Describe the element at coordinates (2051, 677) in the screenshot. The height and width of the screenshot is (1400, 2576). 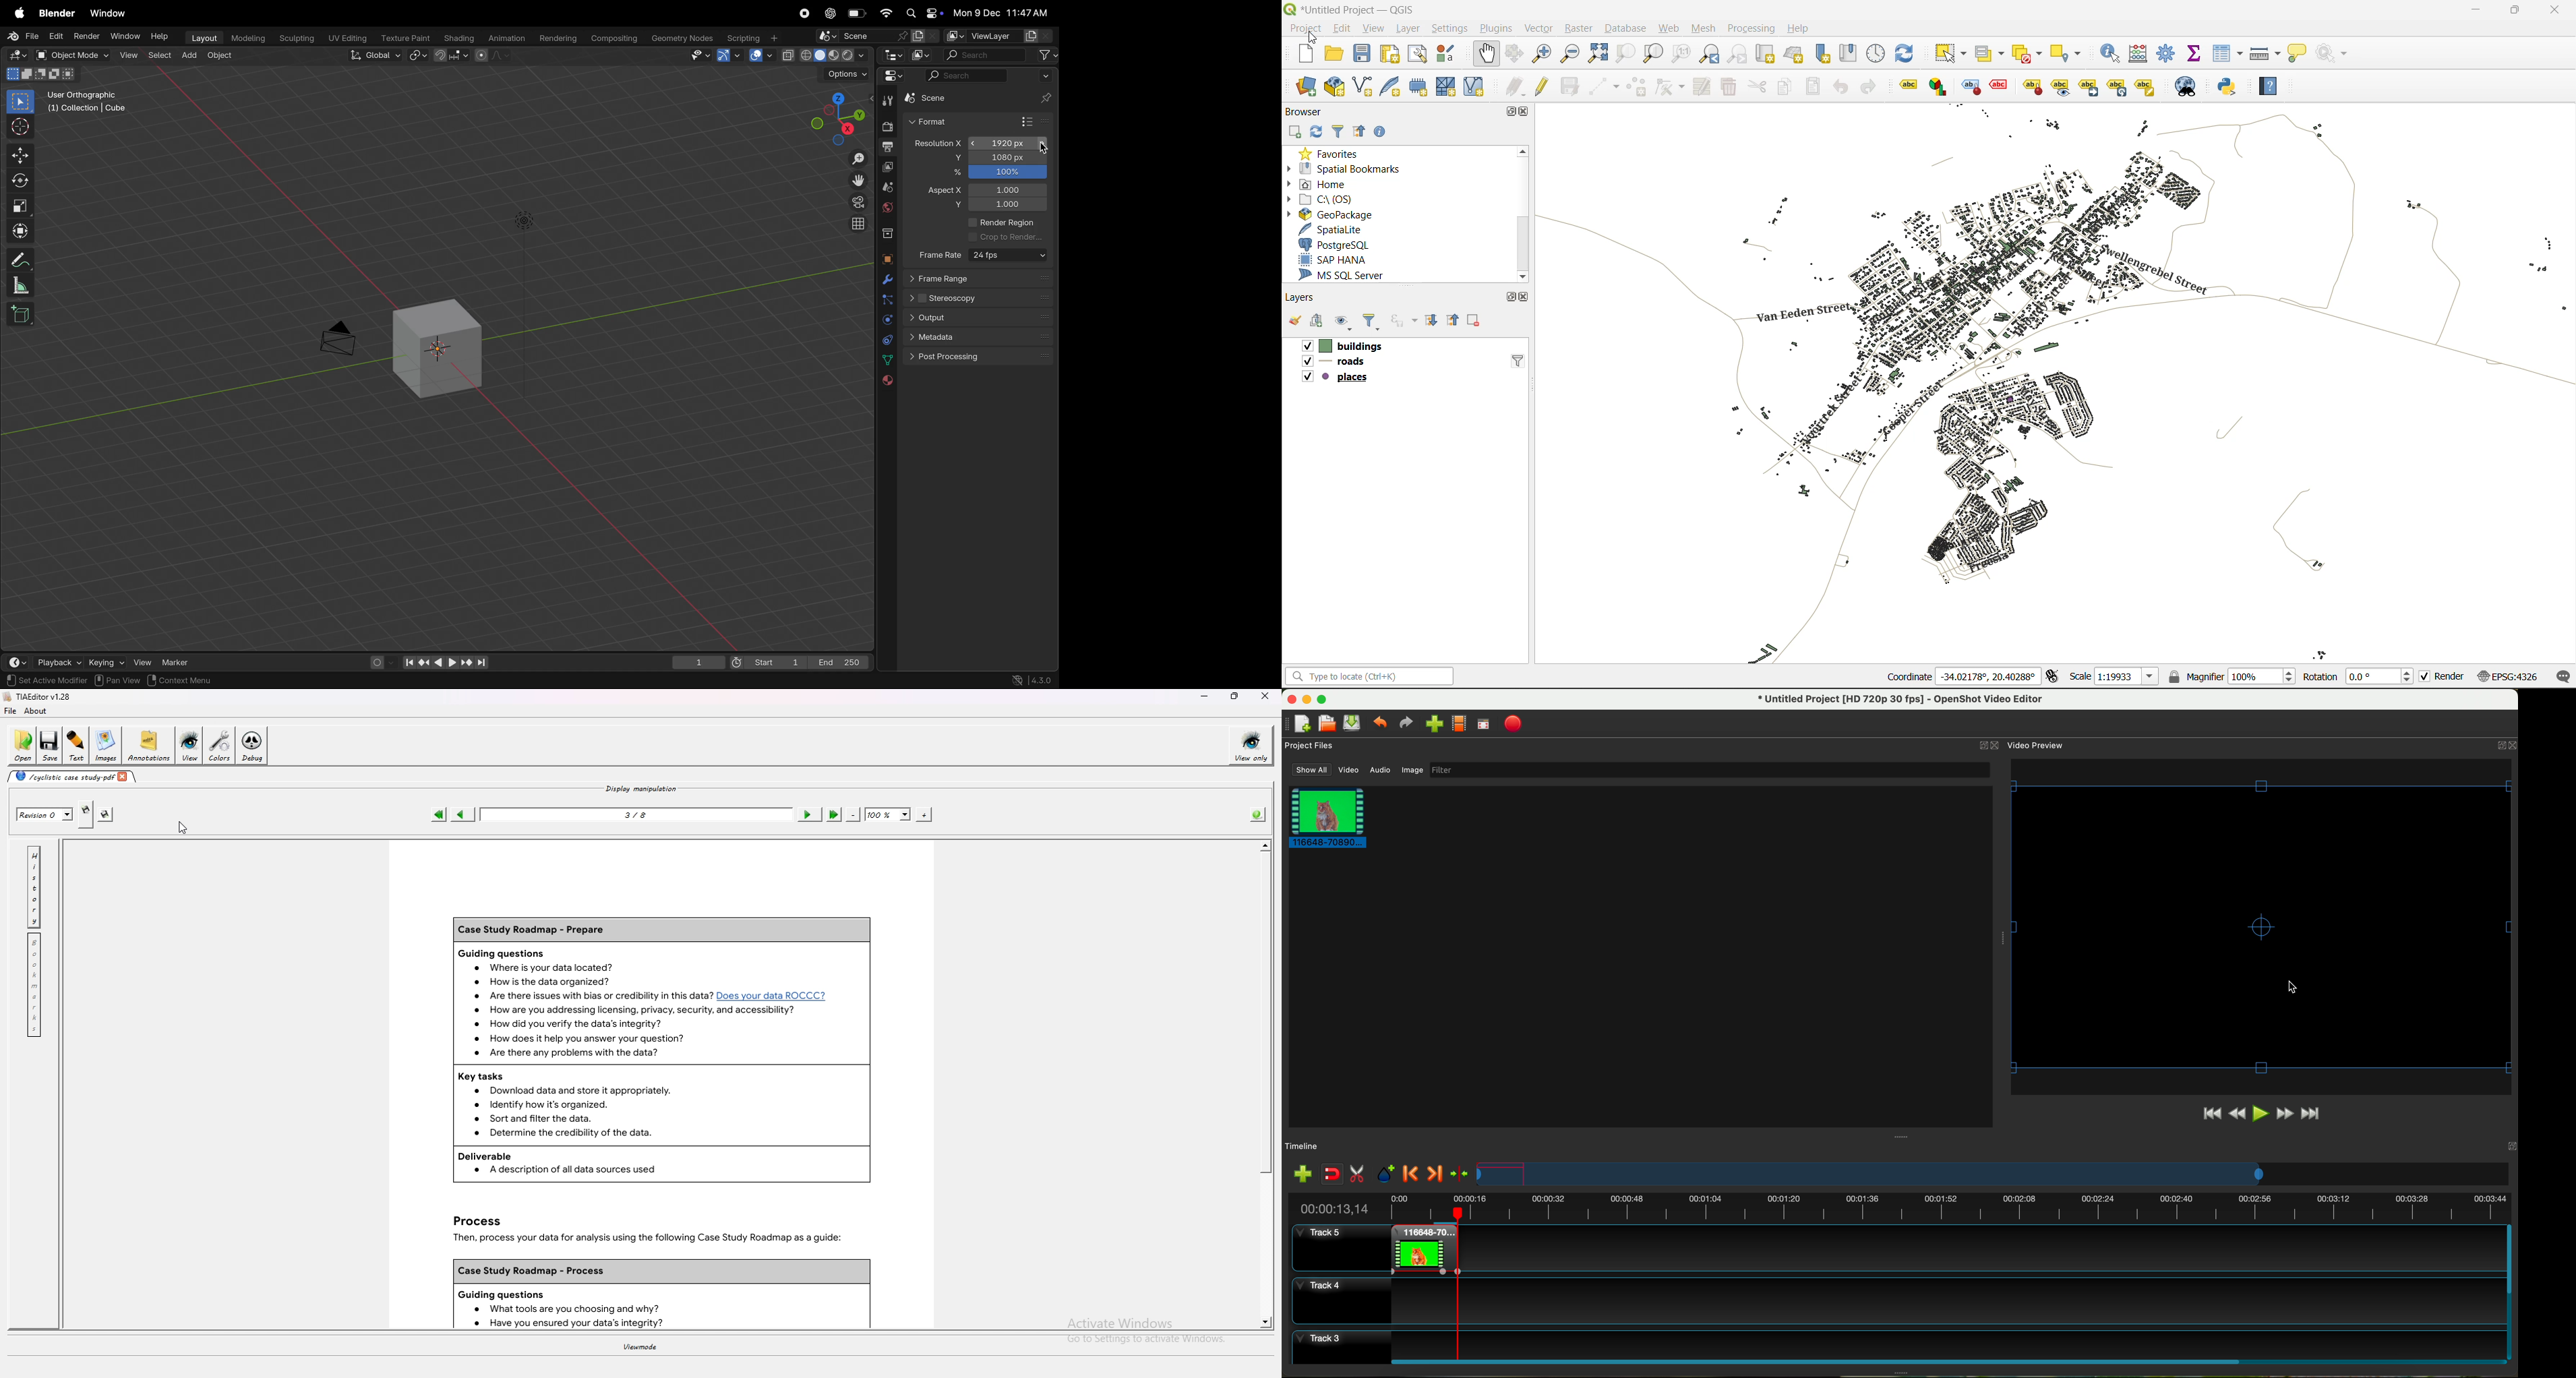
I see `toggle extents` at that location.